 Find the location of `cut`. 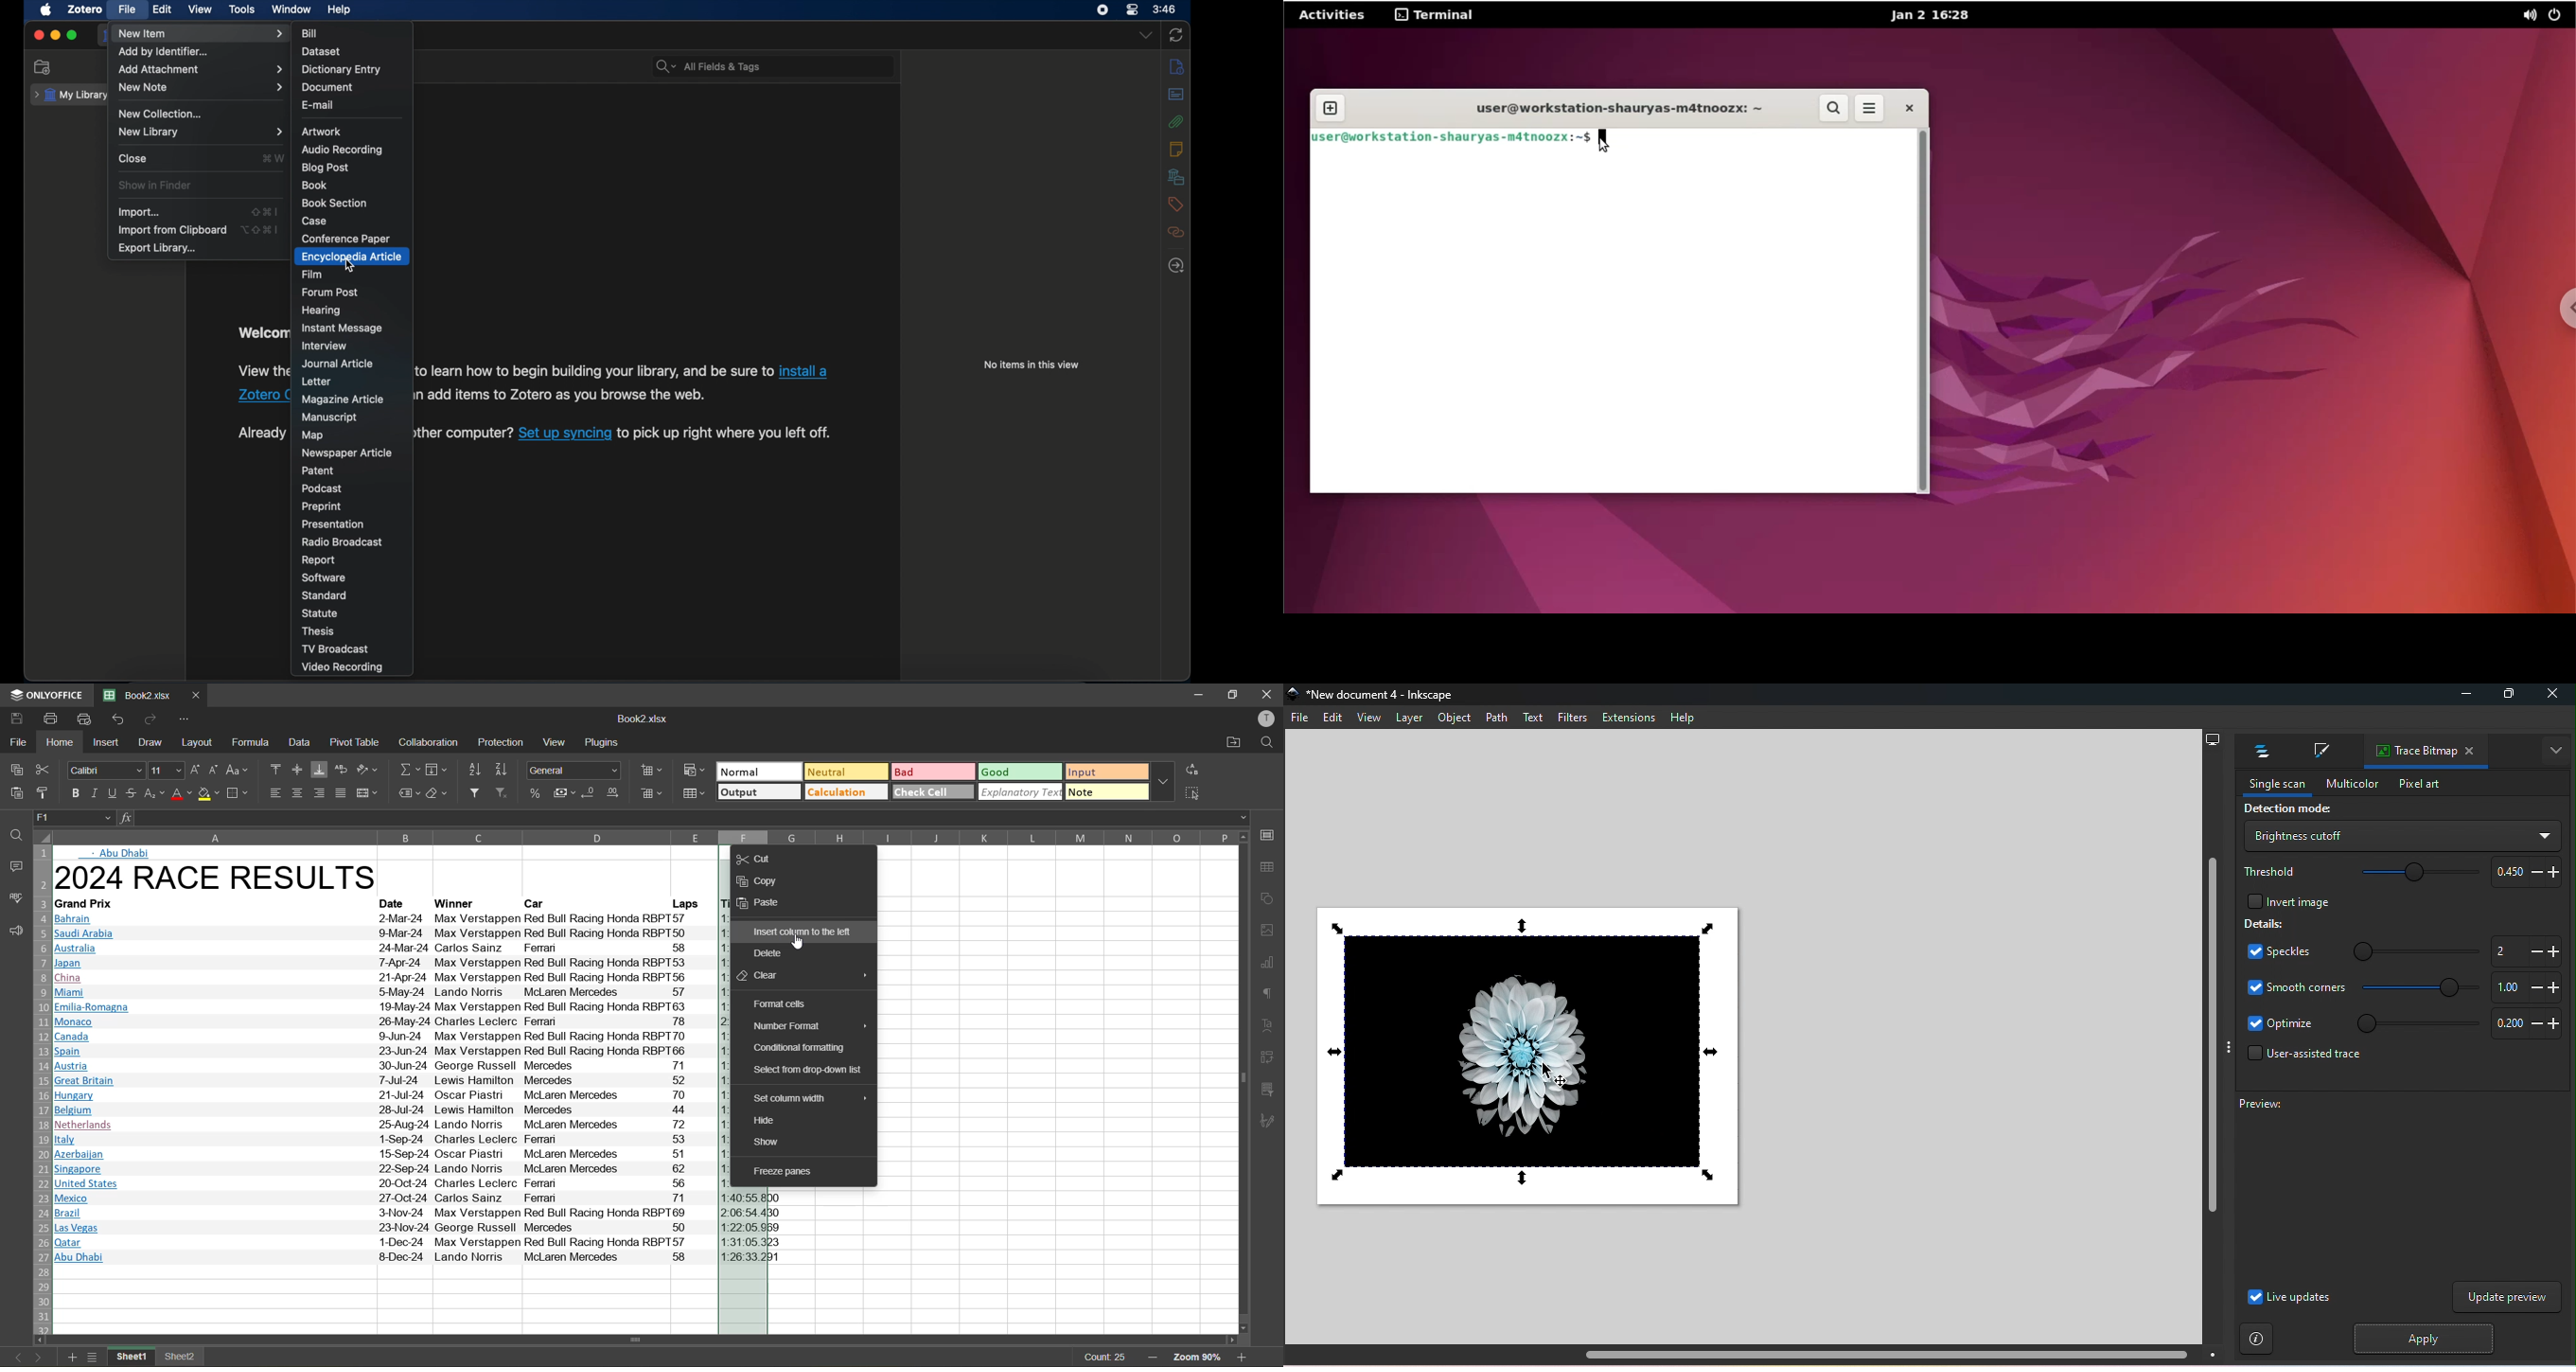

cut is located at coordinates (45, 772).